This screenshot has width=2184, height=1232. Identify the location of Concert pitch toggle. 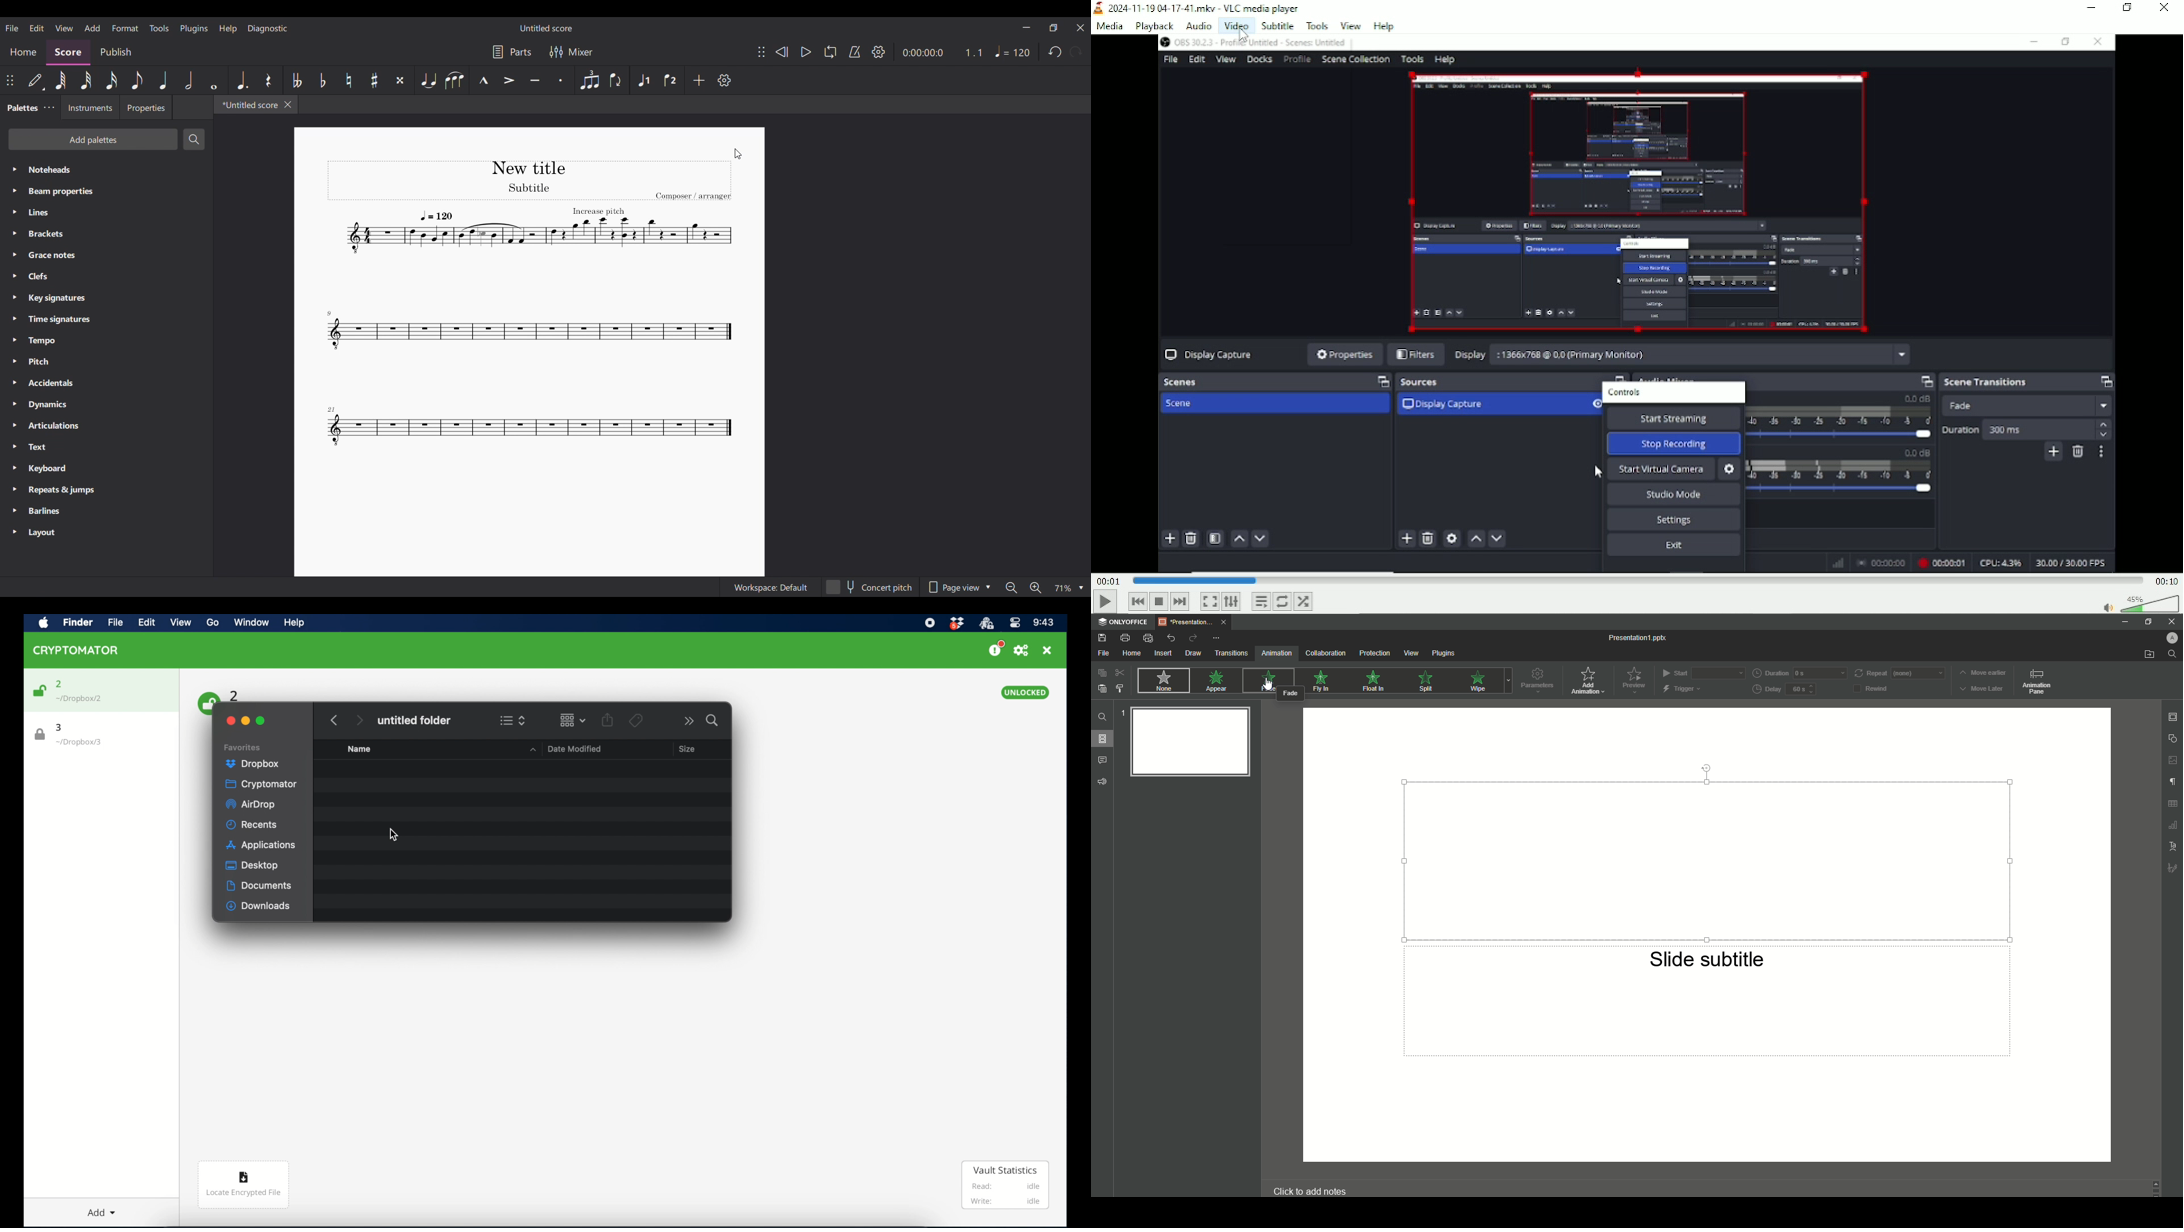
(871, 587).